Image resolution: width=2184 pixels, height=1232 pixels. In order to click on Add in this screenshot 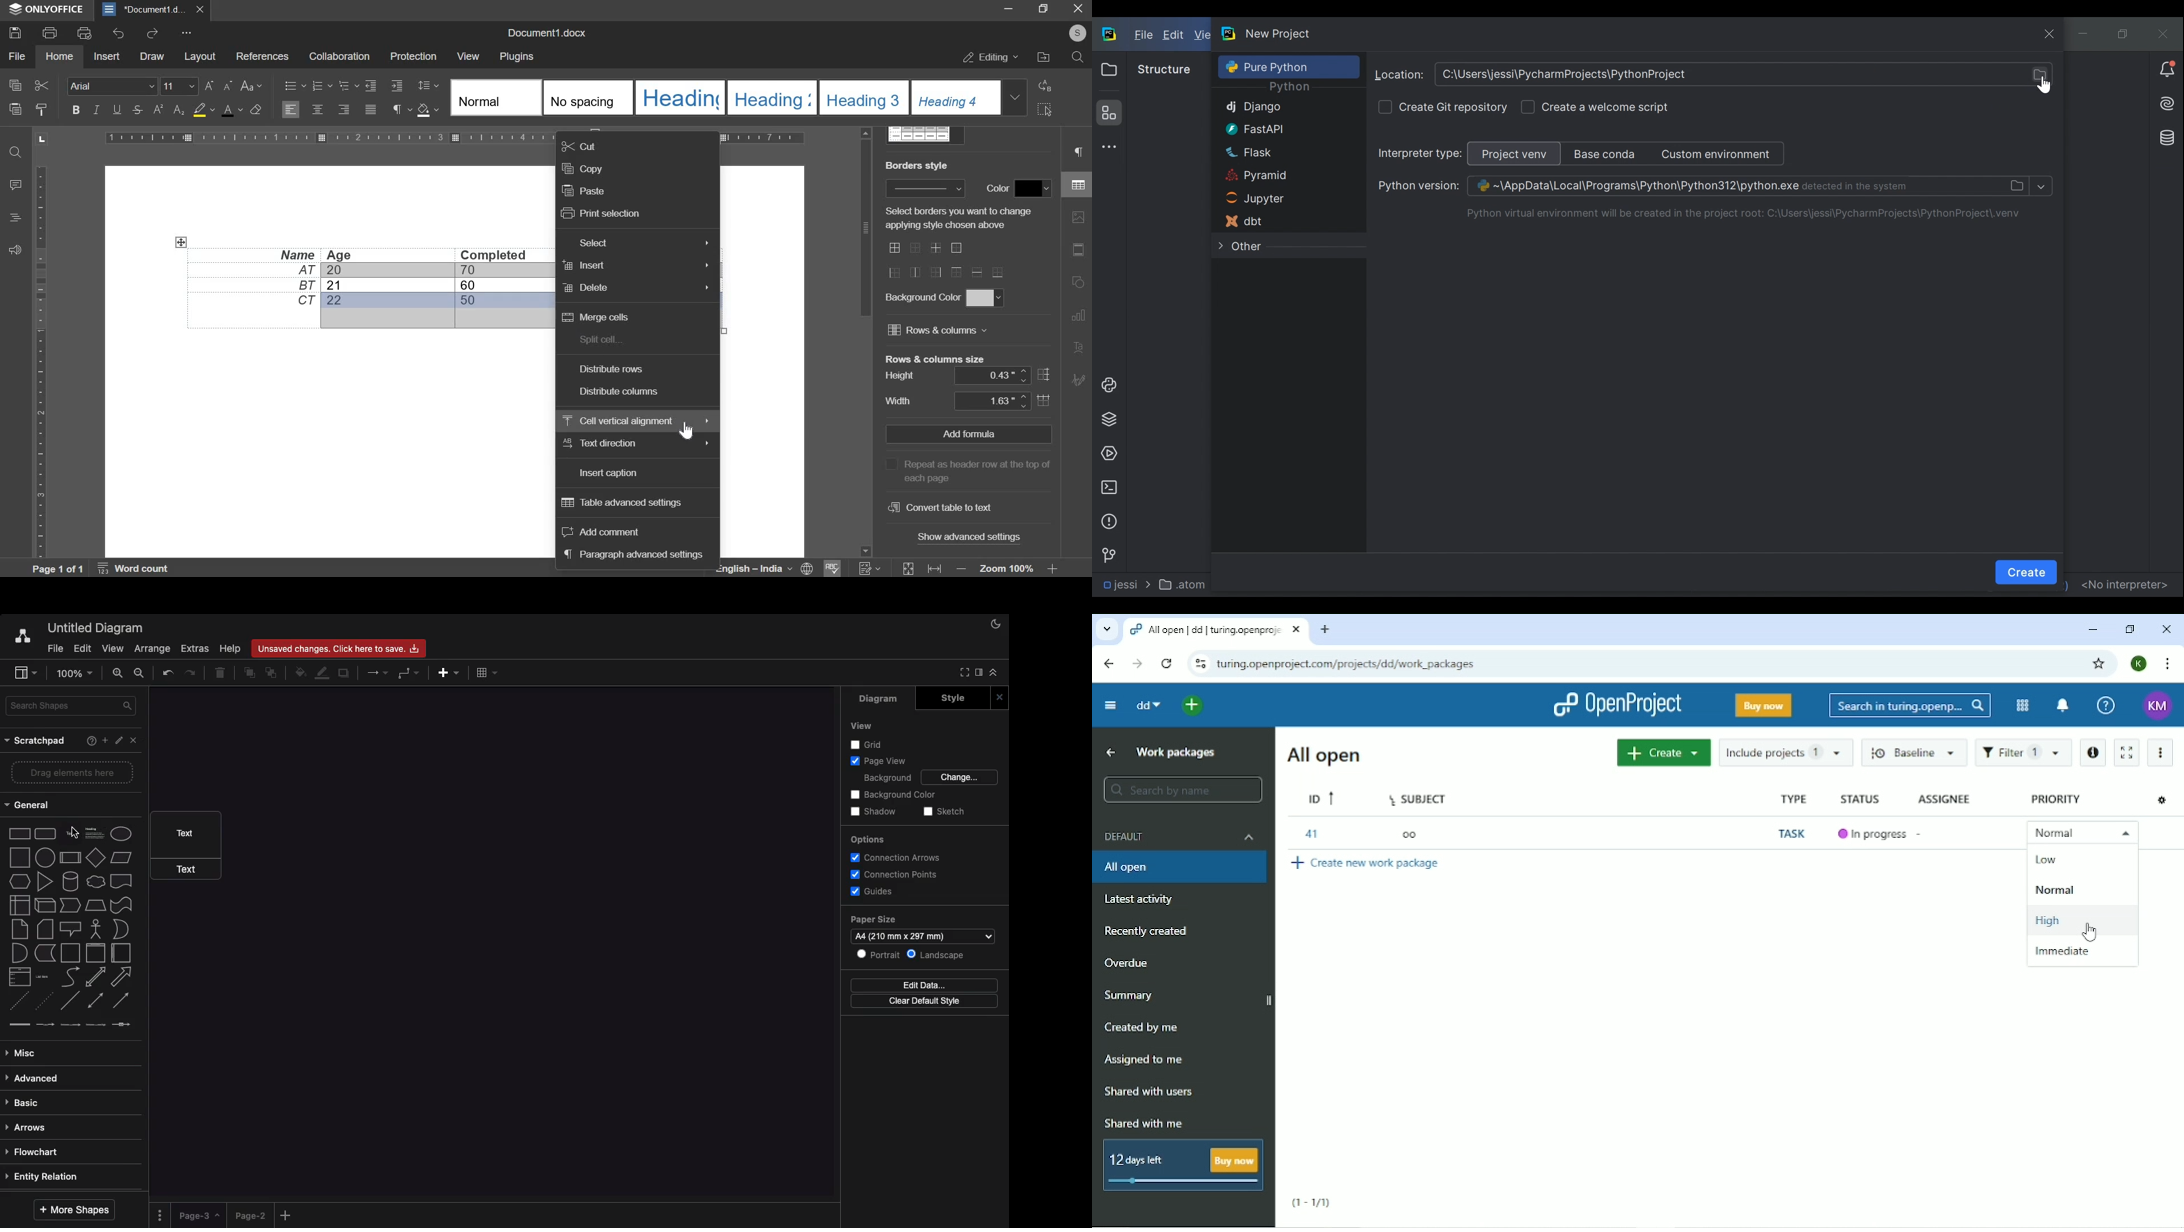, I will do `click(104, 739)`.